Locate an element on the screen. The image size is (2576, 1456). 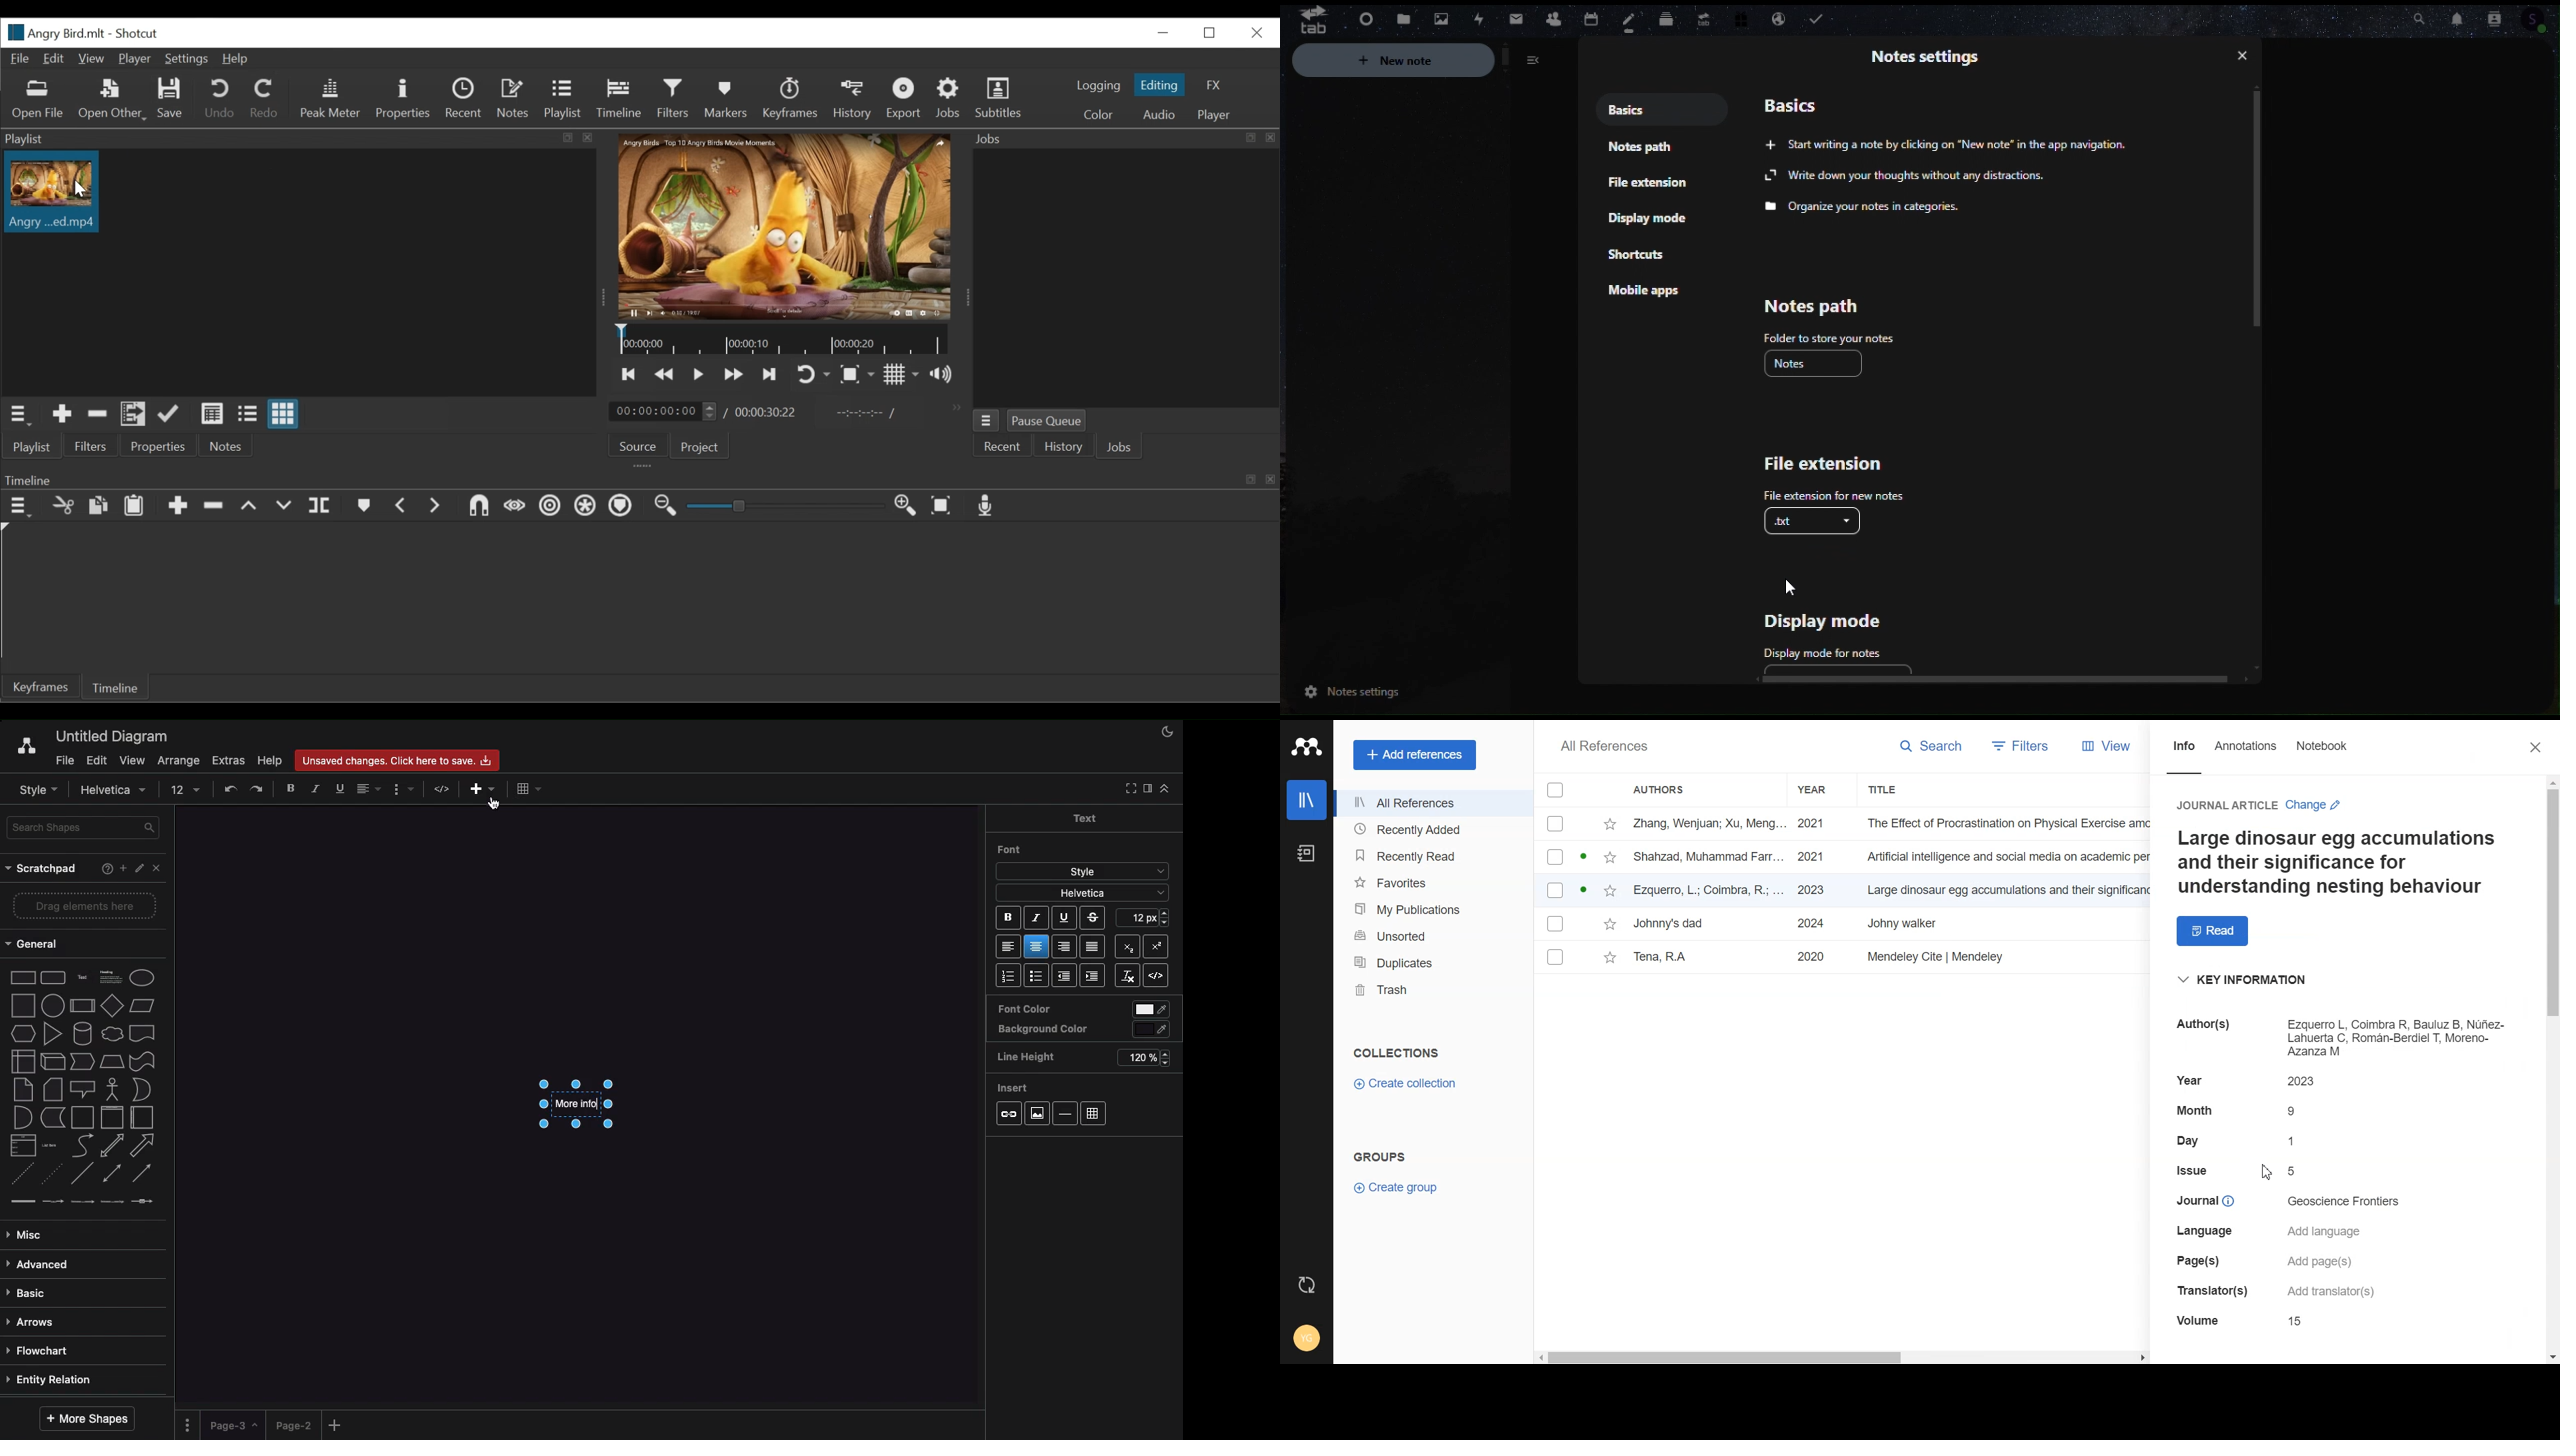
rectangle is located at coordinates (24, 977).